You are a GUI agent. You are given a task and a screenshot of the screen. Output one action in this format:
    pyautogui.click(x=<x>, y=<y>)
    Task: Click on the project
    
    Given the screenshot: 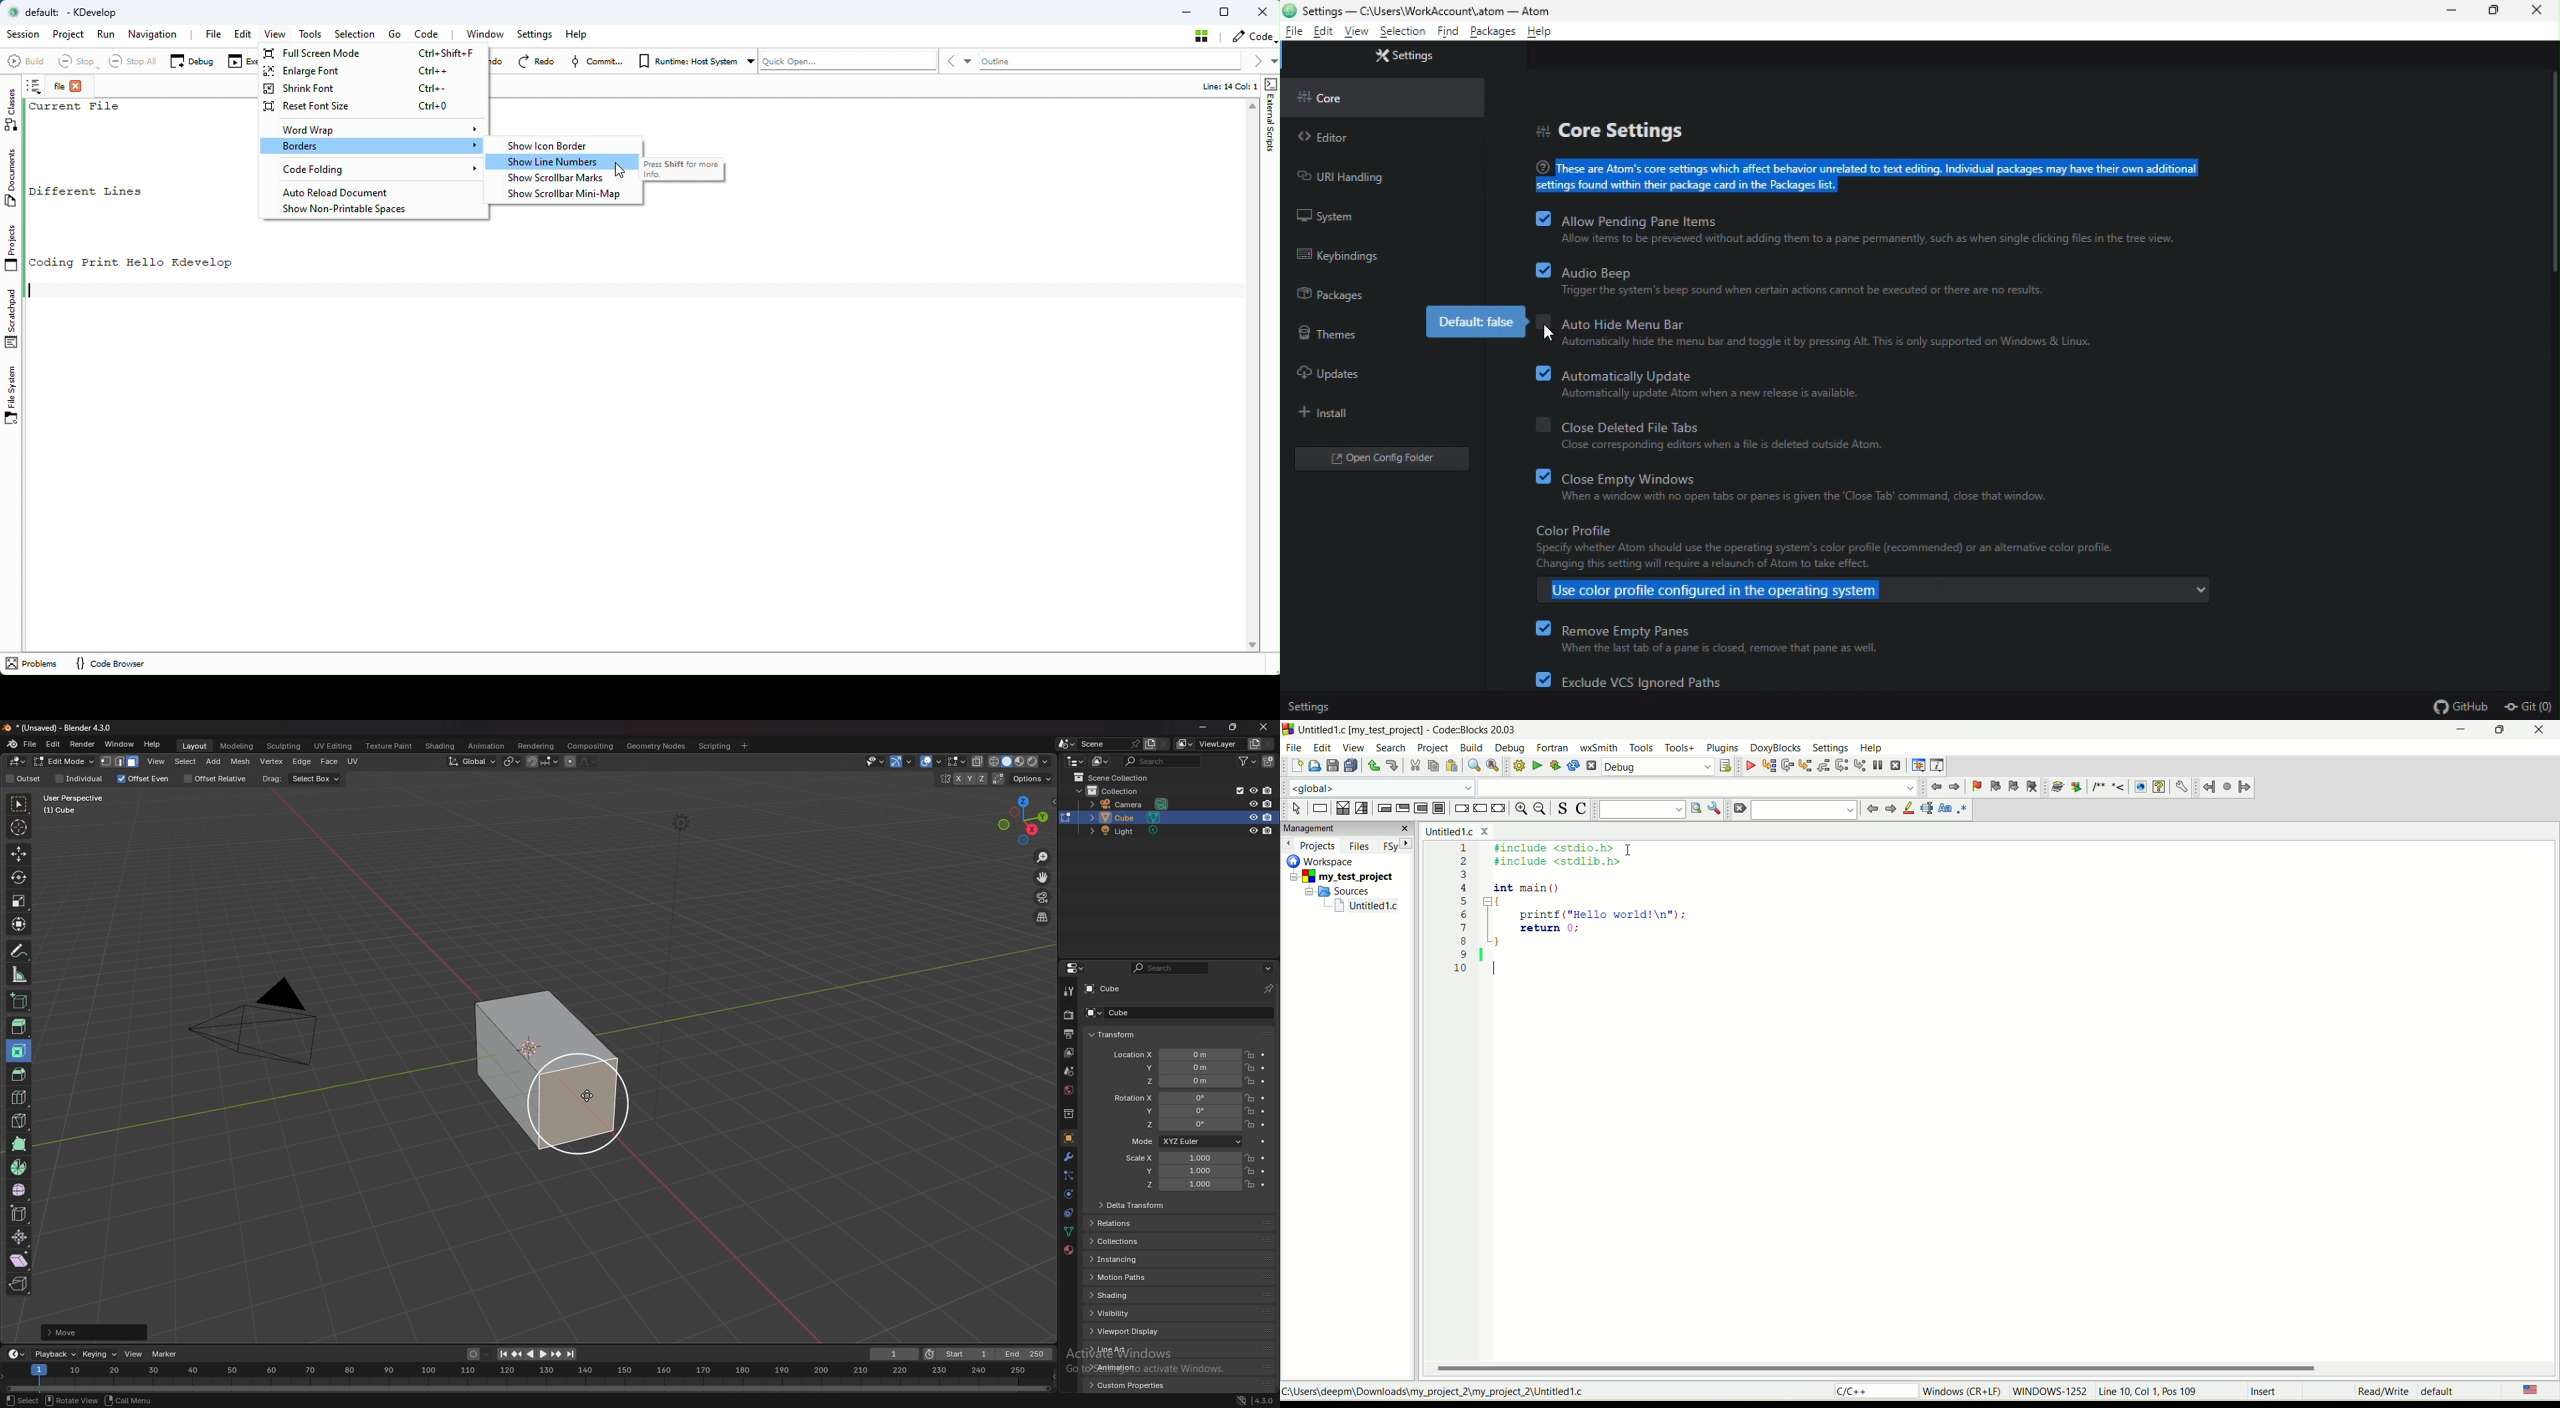 What is the action you would take?
    pyautogui.click(x=1435, y=749)
    